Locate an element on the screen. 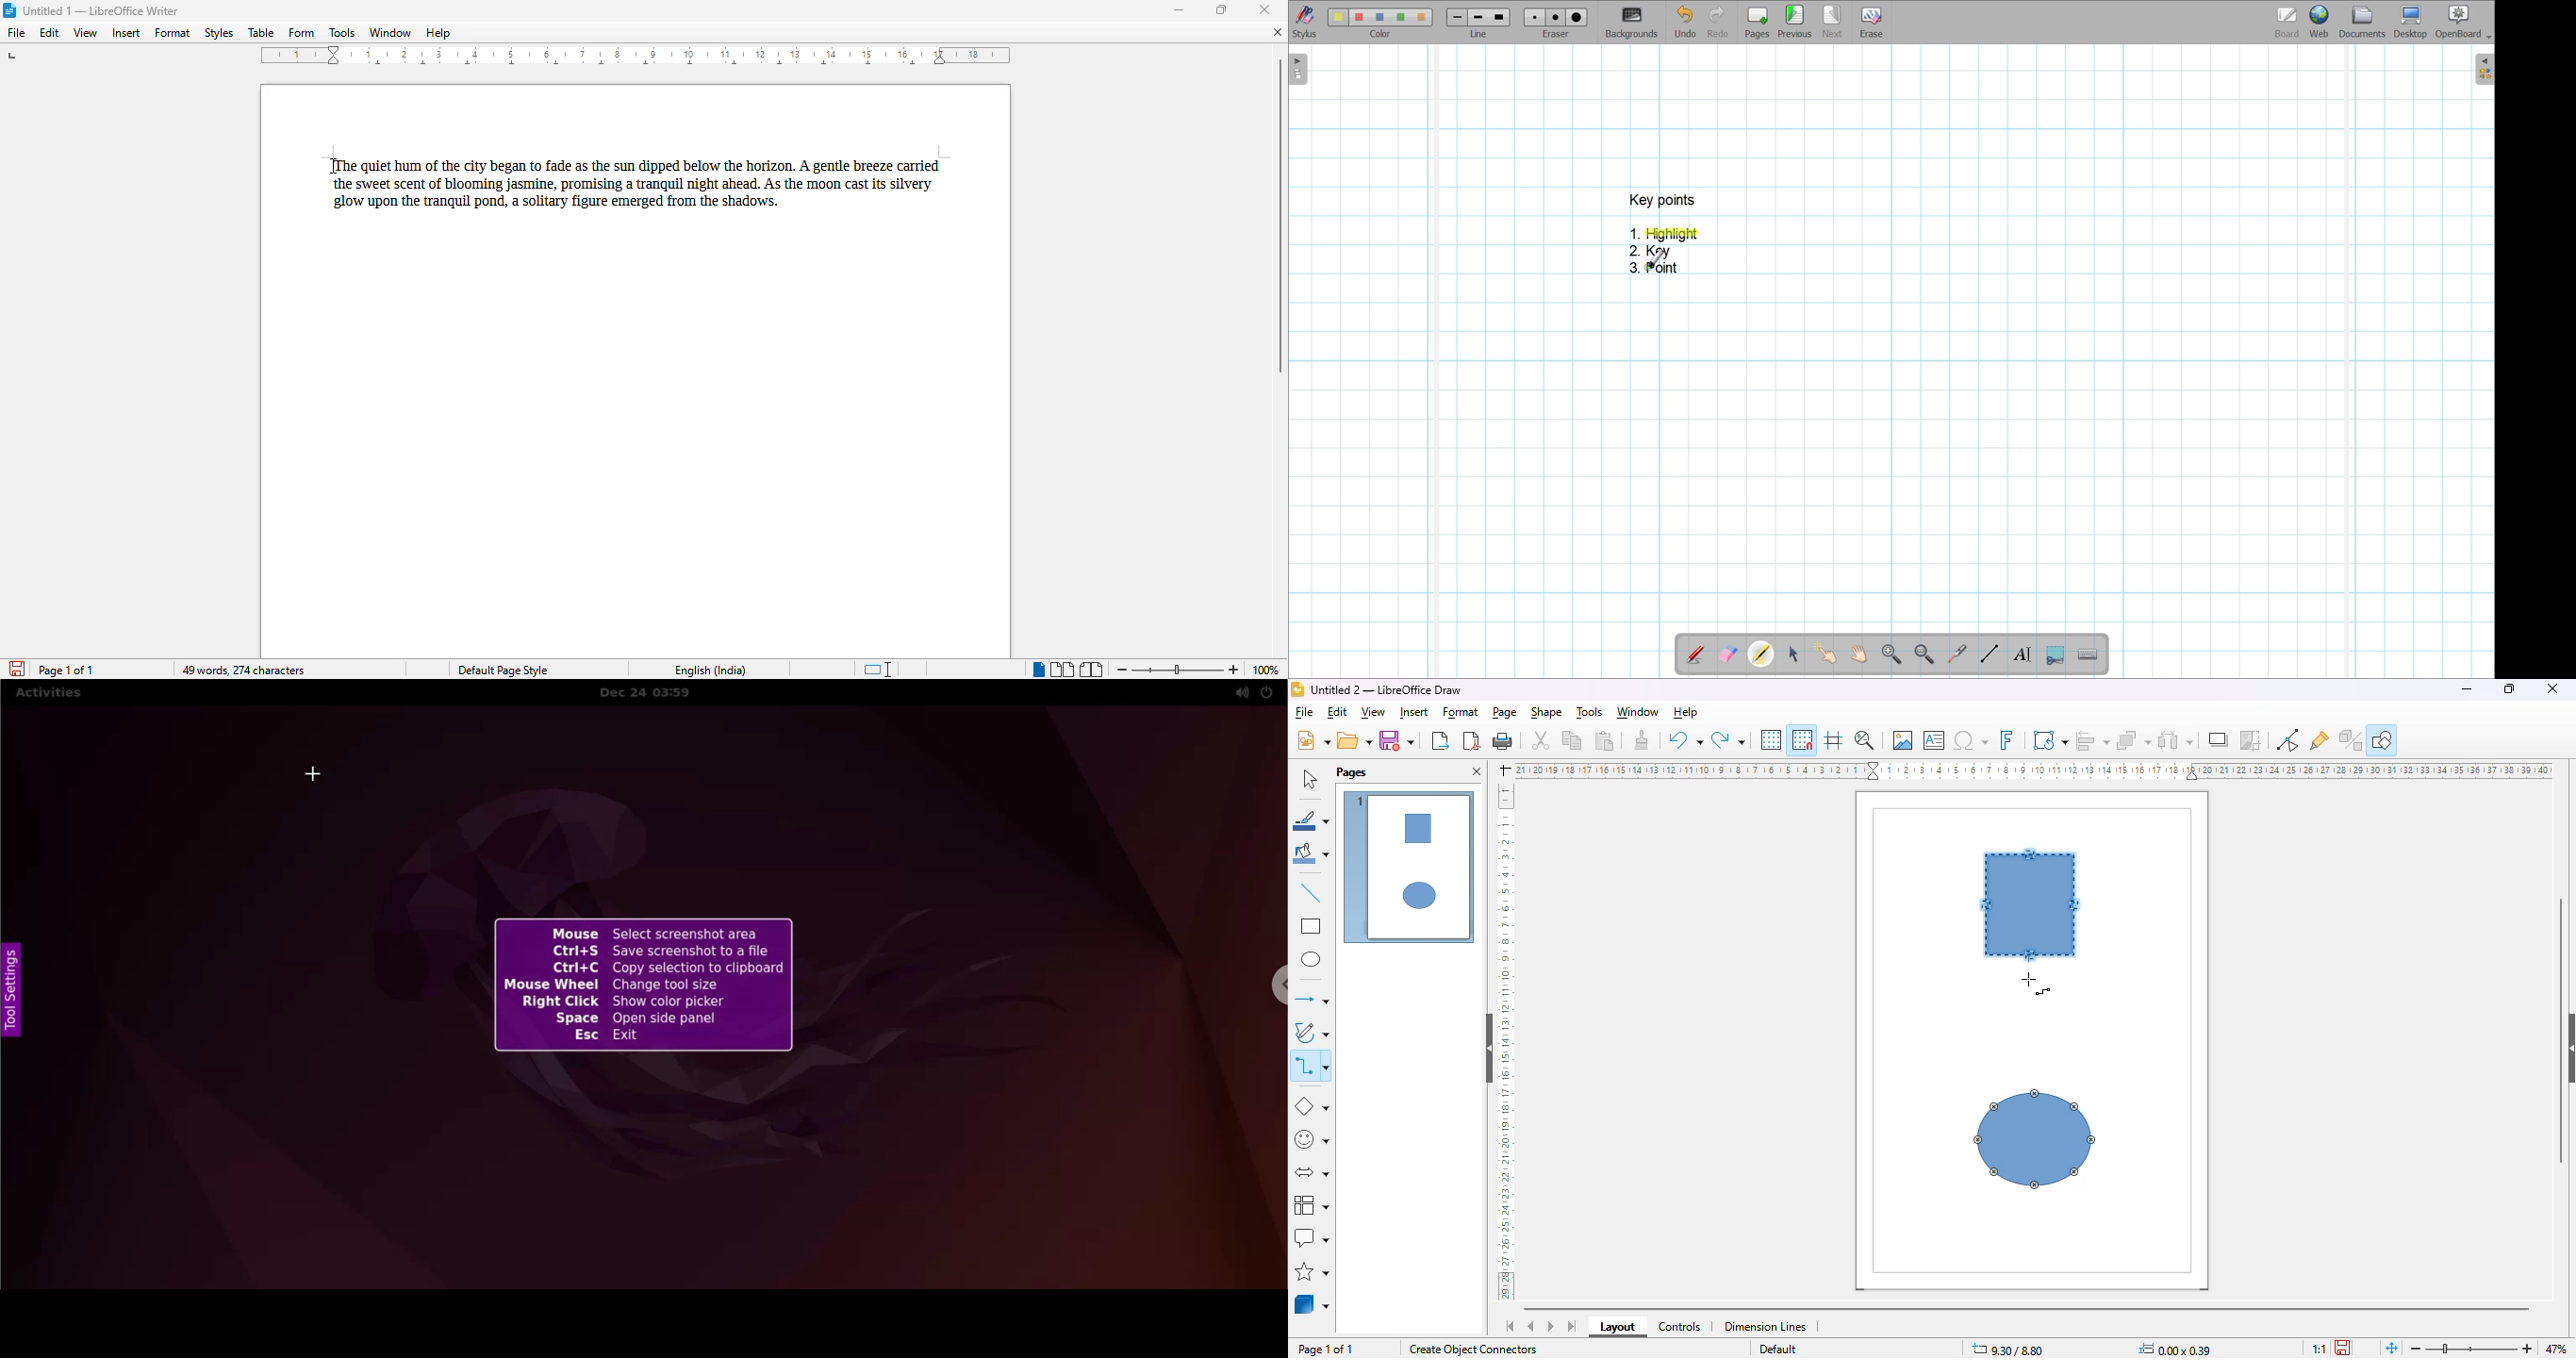 This screenshot has width=2576, height=1372. layout is located at coordinates (1618, 1327).